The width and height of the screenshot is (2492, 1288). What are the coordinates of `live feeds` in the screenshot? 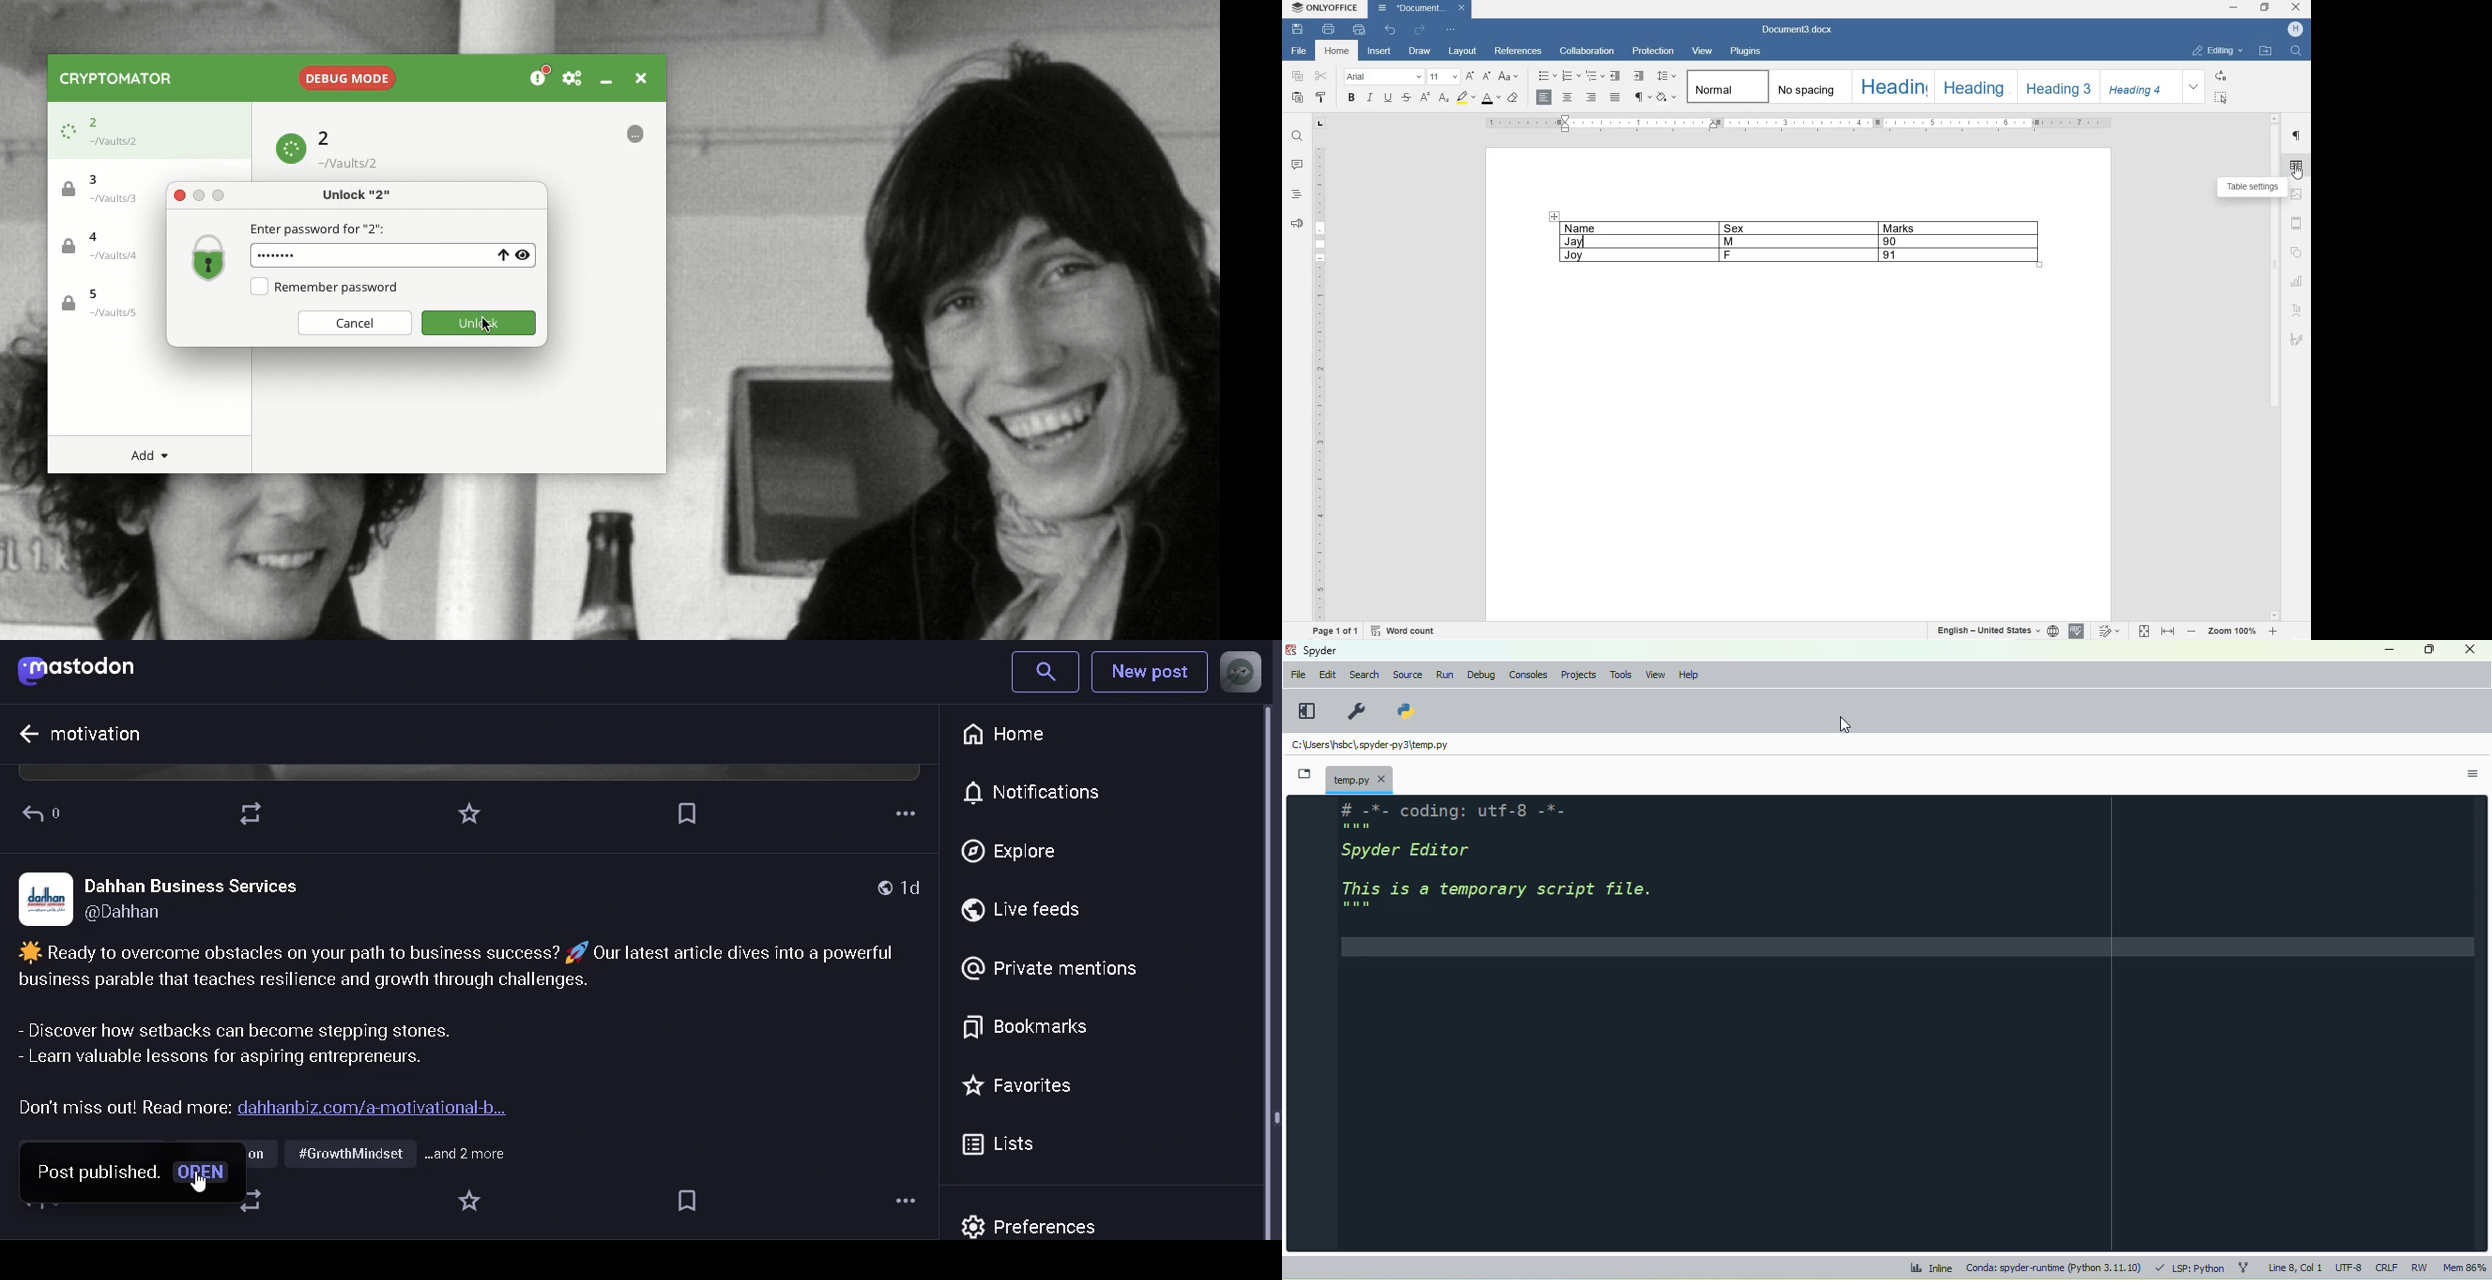 It's located at (1030, 910).